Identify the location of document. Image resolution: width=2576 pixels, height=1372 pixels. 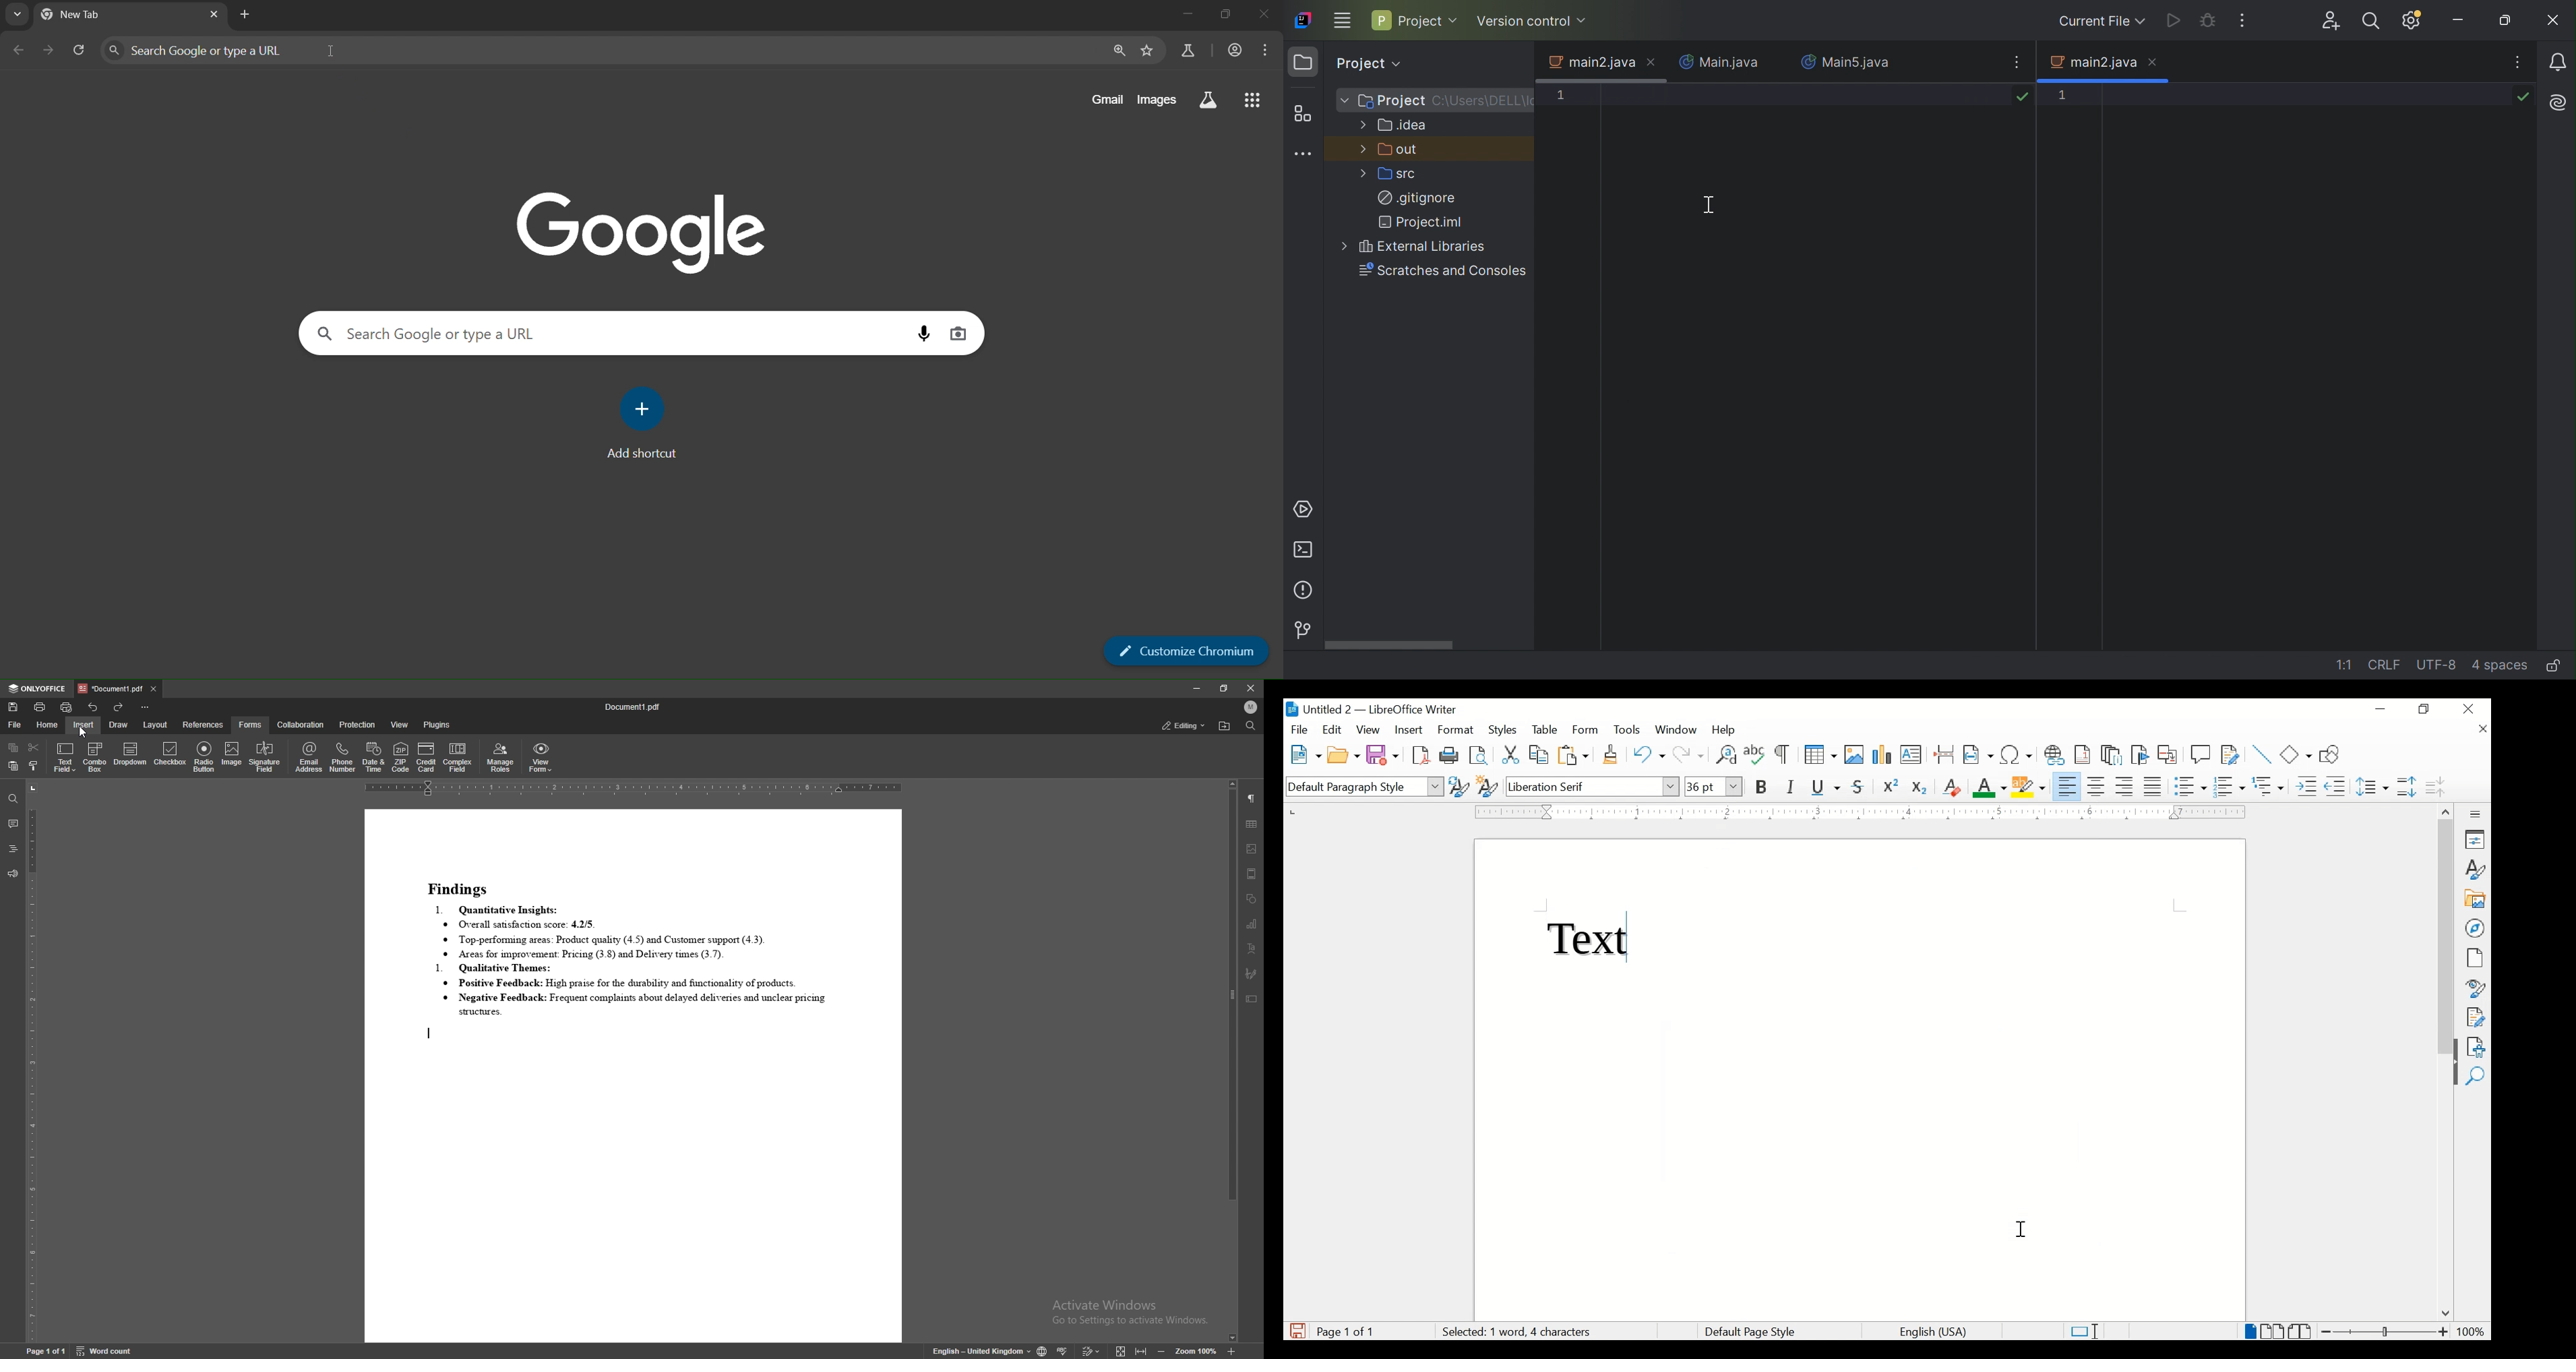
(634, 1075).